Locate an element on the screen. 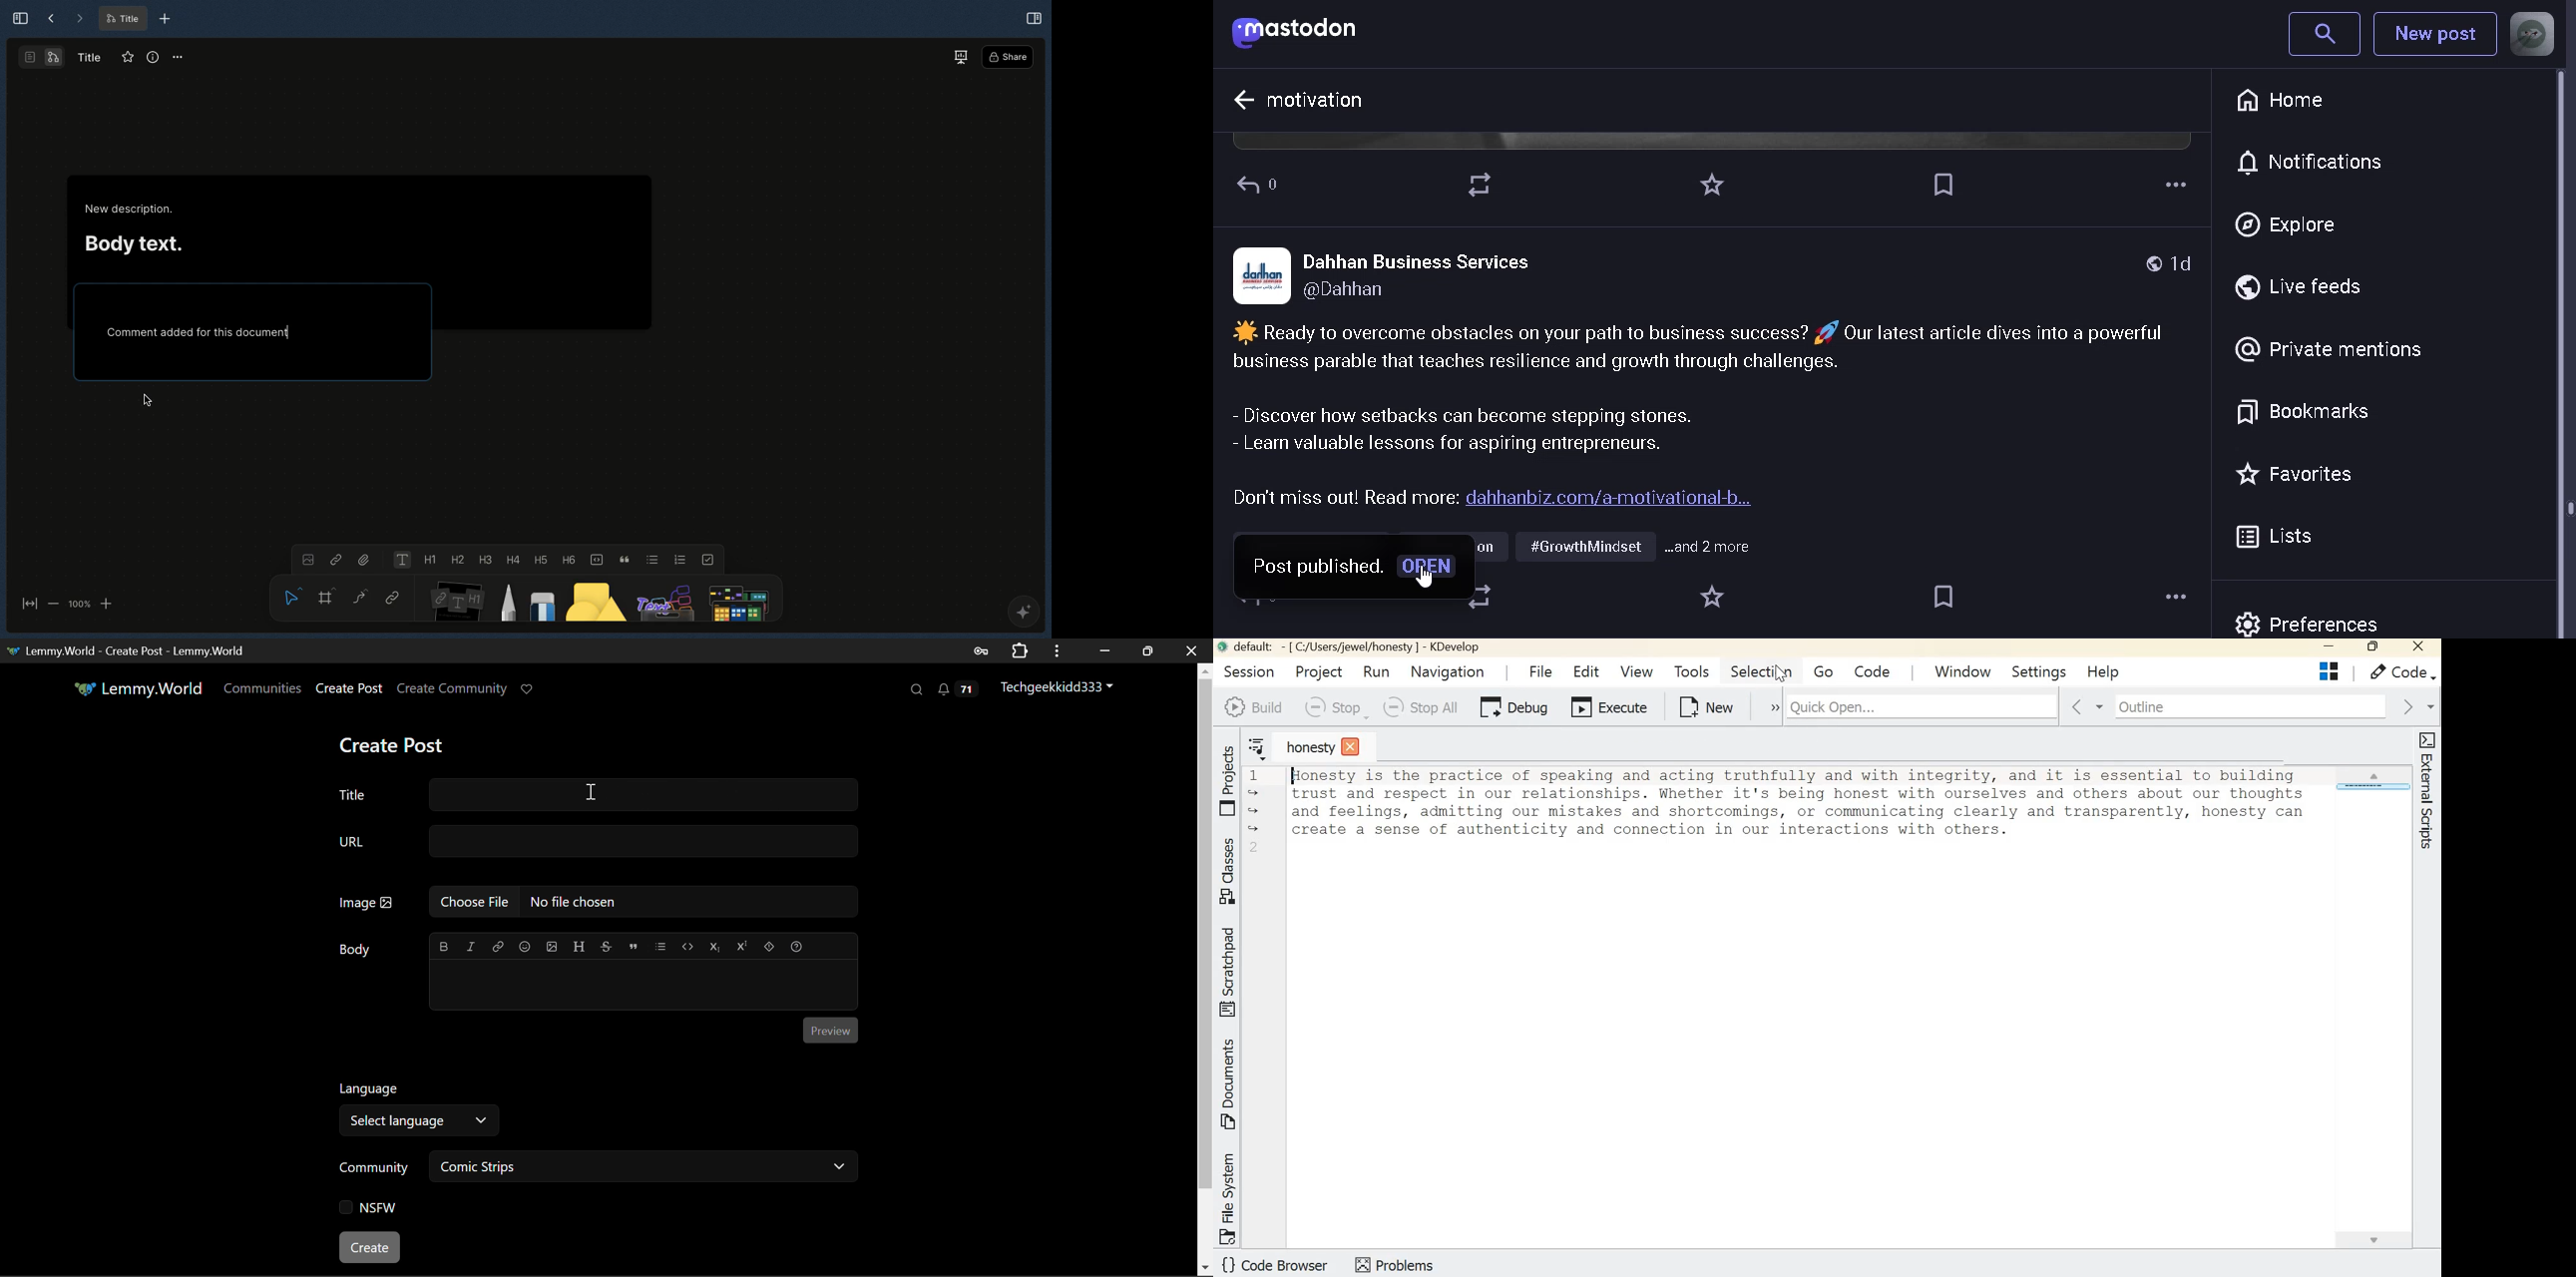  Heading 1 is located at coordinates (428, 560).